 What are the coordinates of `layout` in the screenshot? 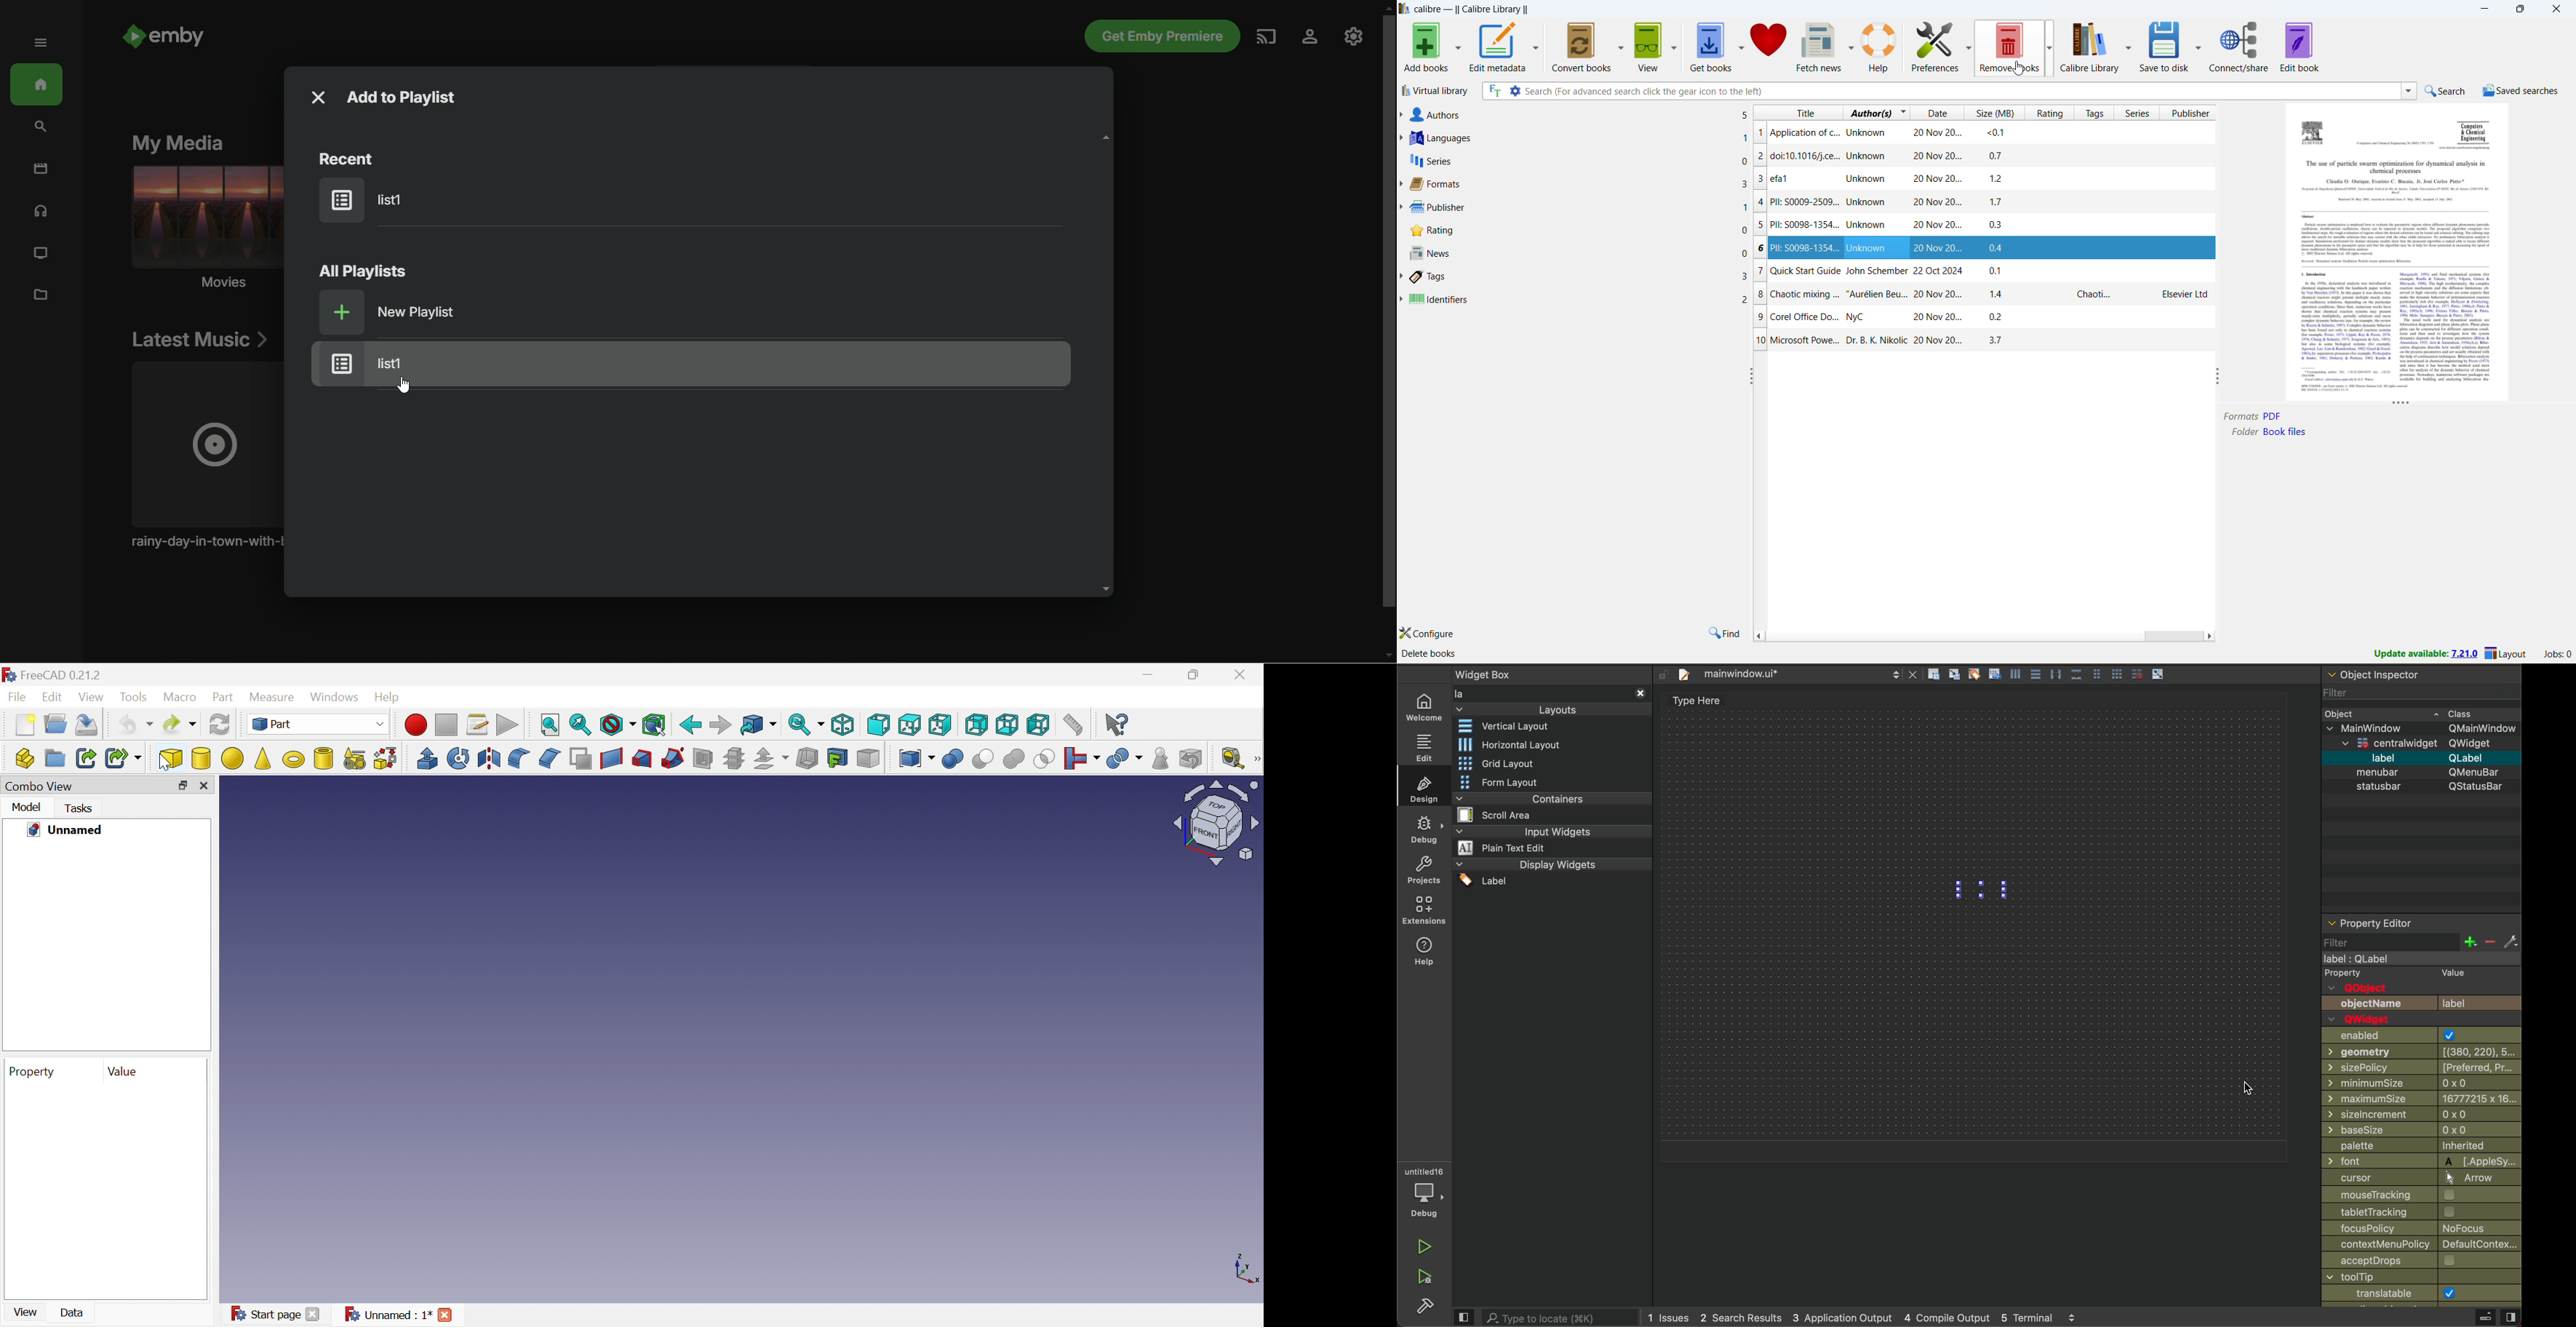 It's located at (2506, 654).